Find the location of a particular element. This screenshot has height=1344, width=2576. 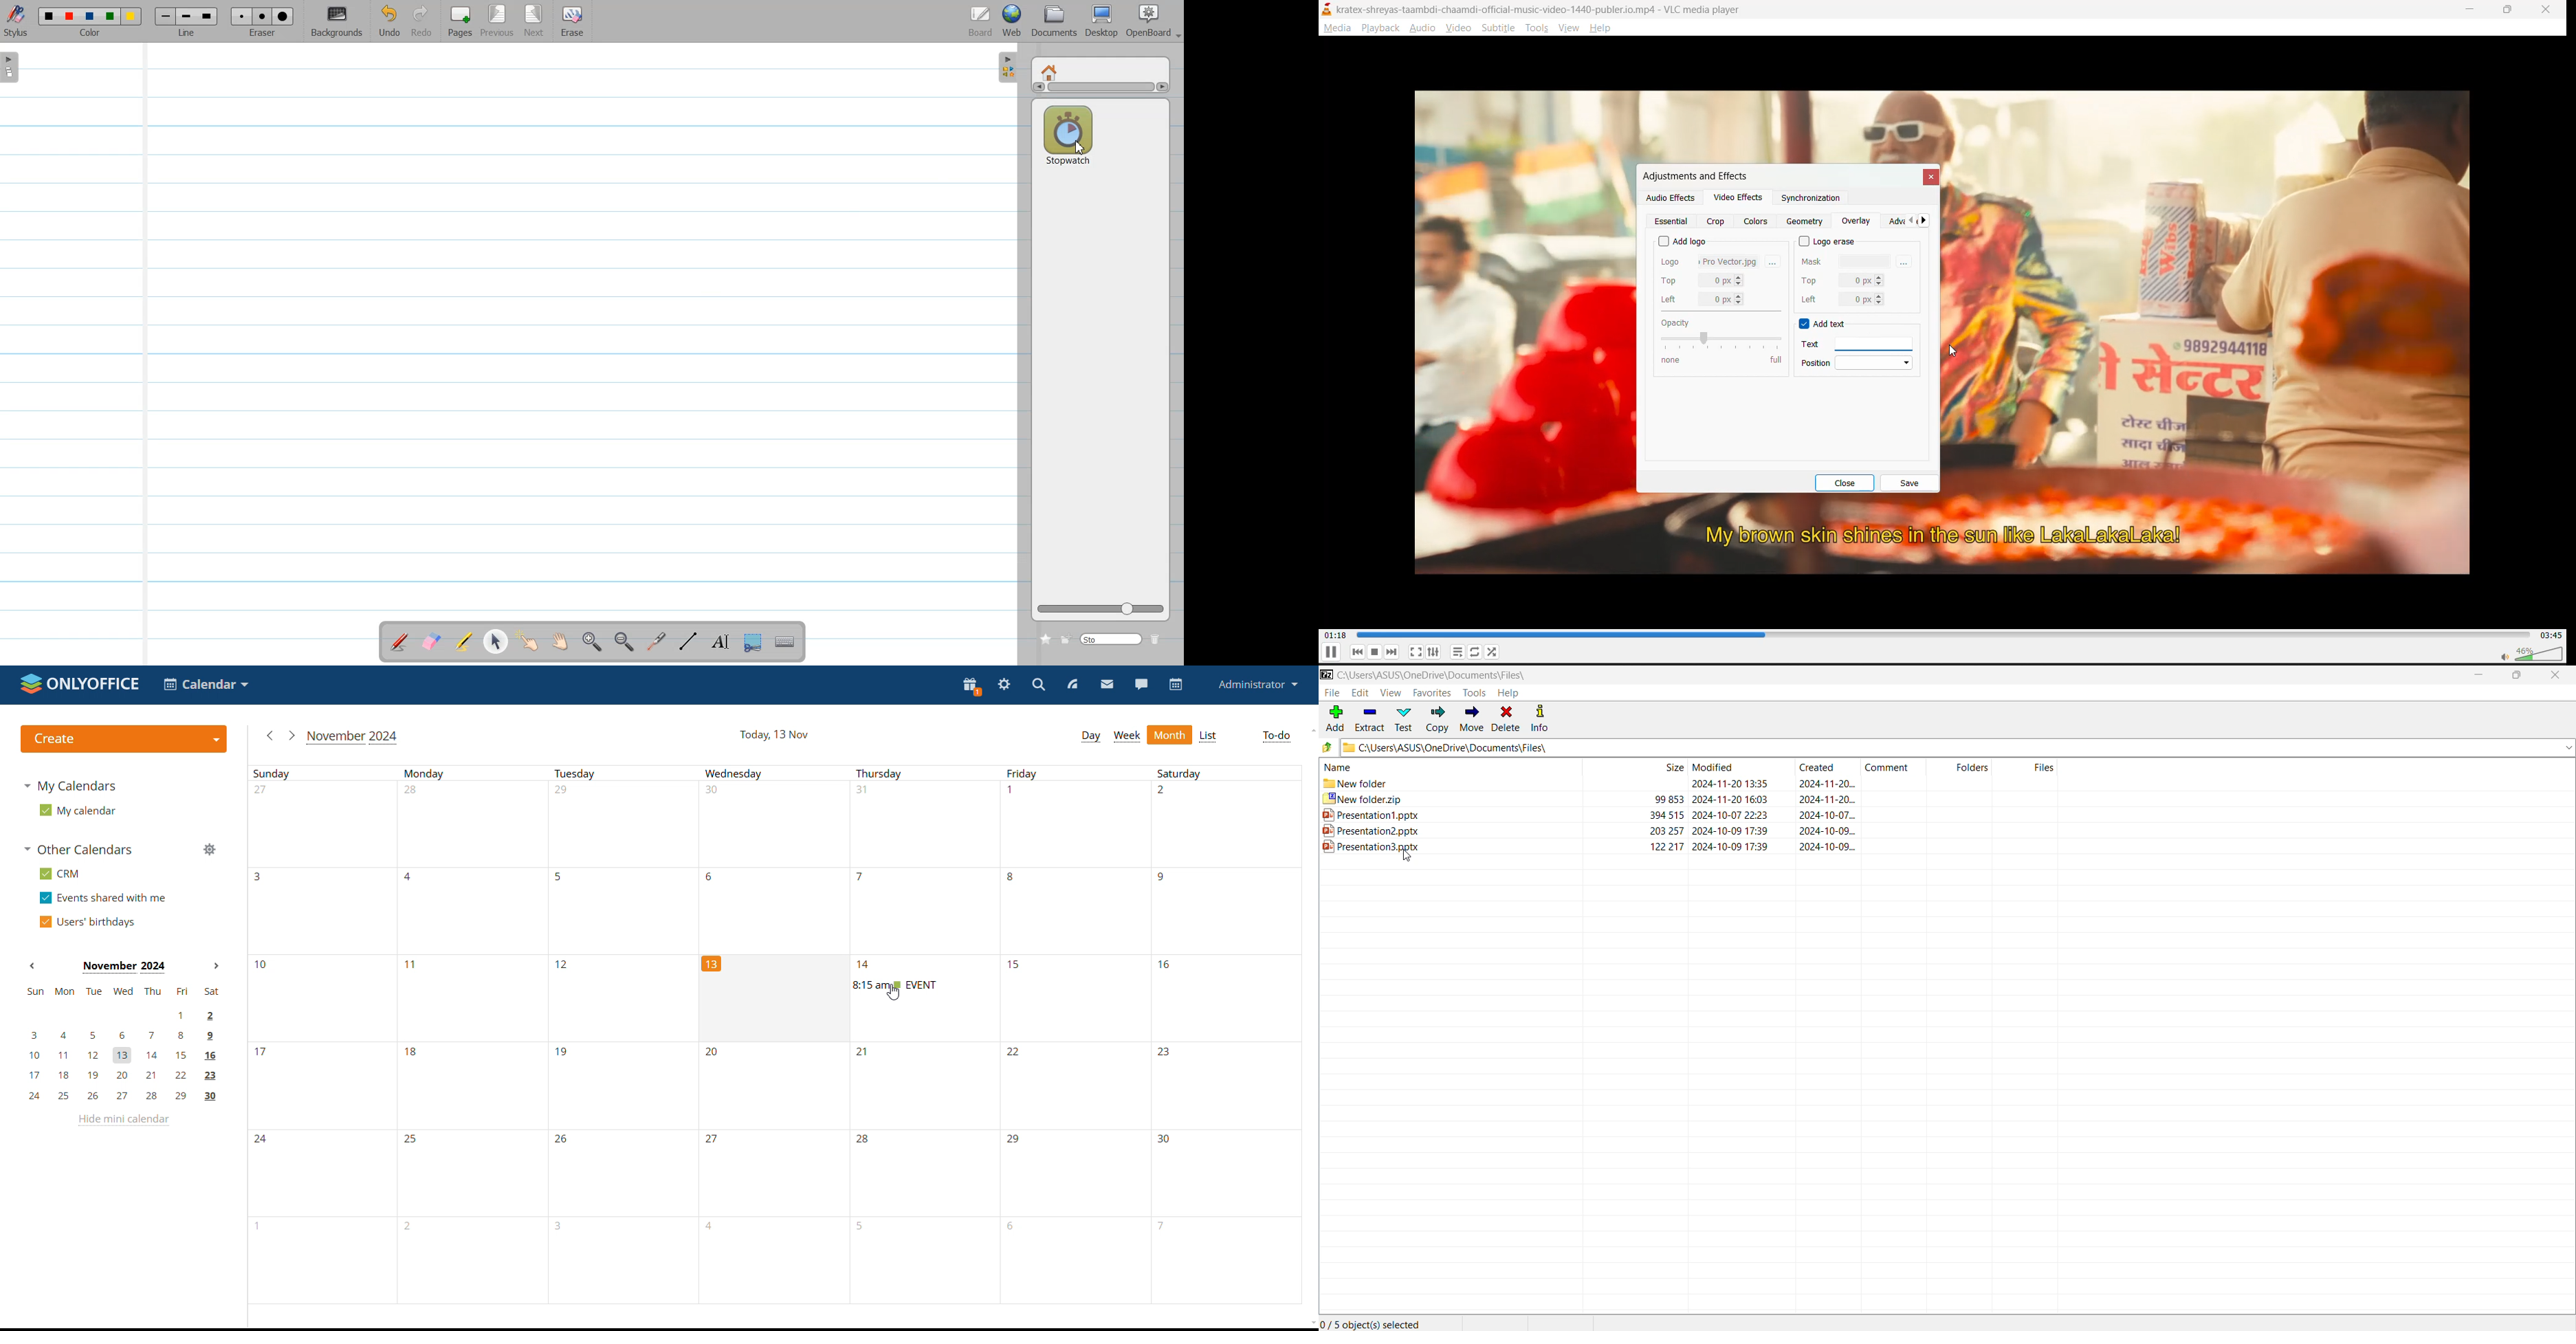

audio effects is located at coordinates (1670, 198).